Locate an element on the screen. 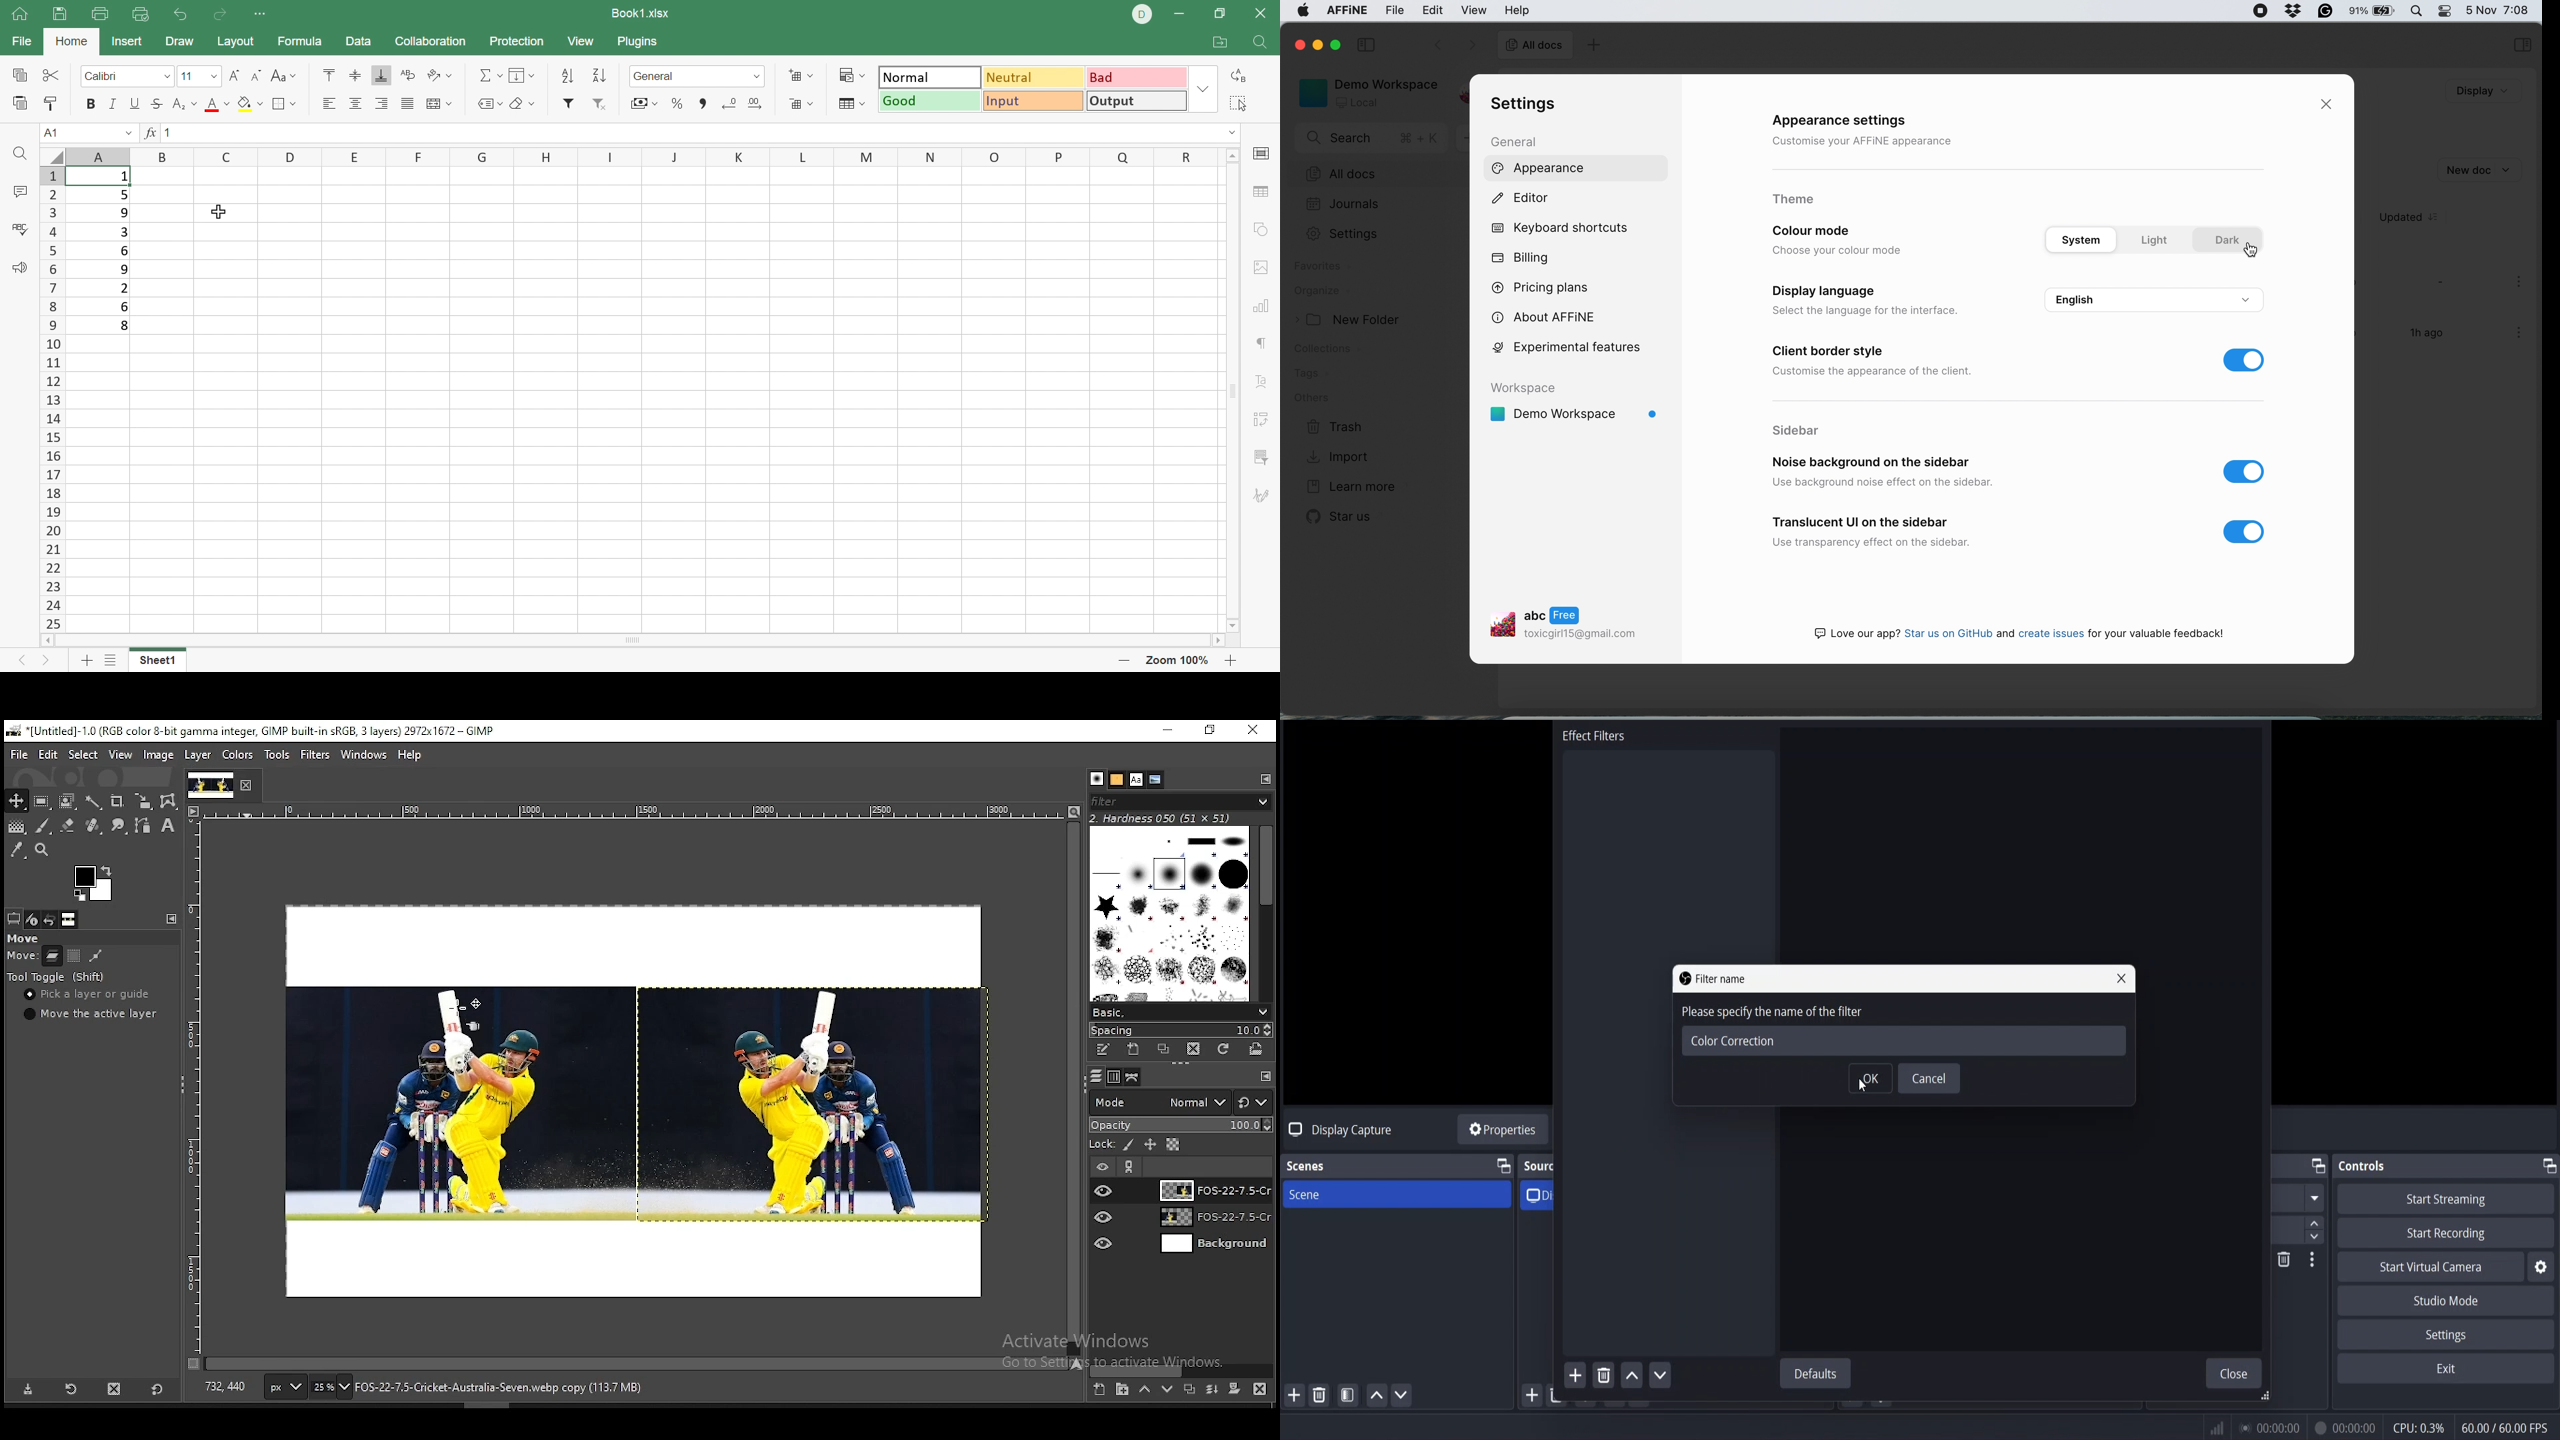  file is located at coordinates (1392, 10).